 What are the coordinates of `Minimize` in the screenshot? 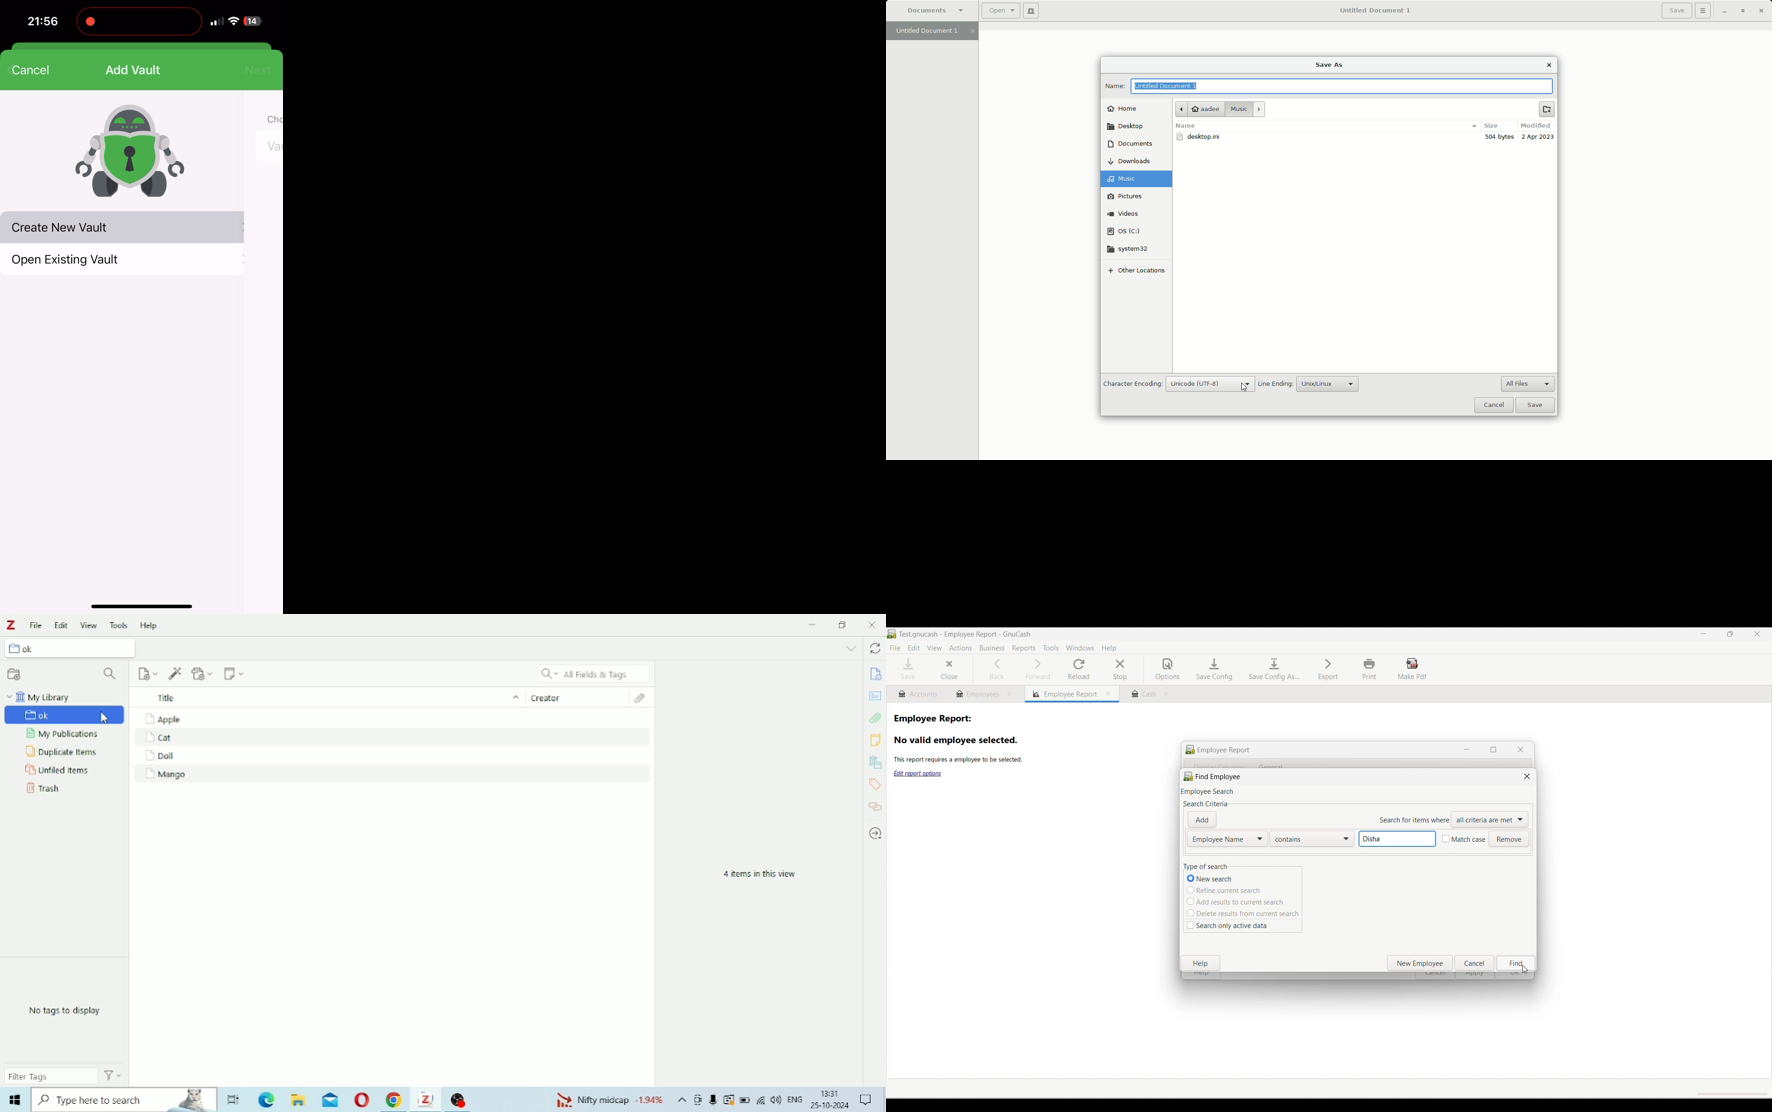 It's located at (814, 624).